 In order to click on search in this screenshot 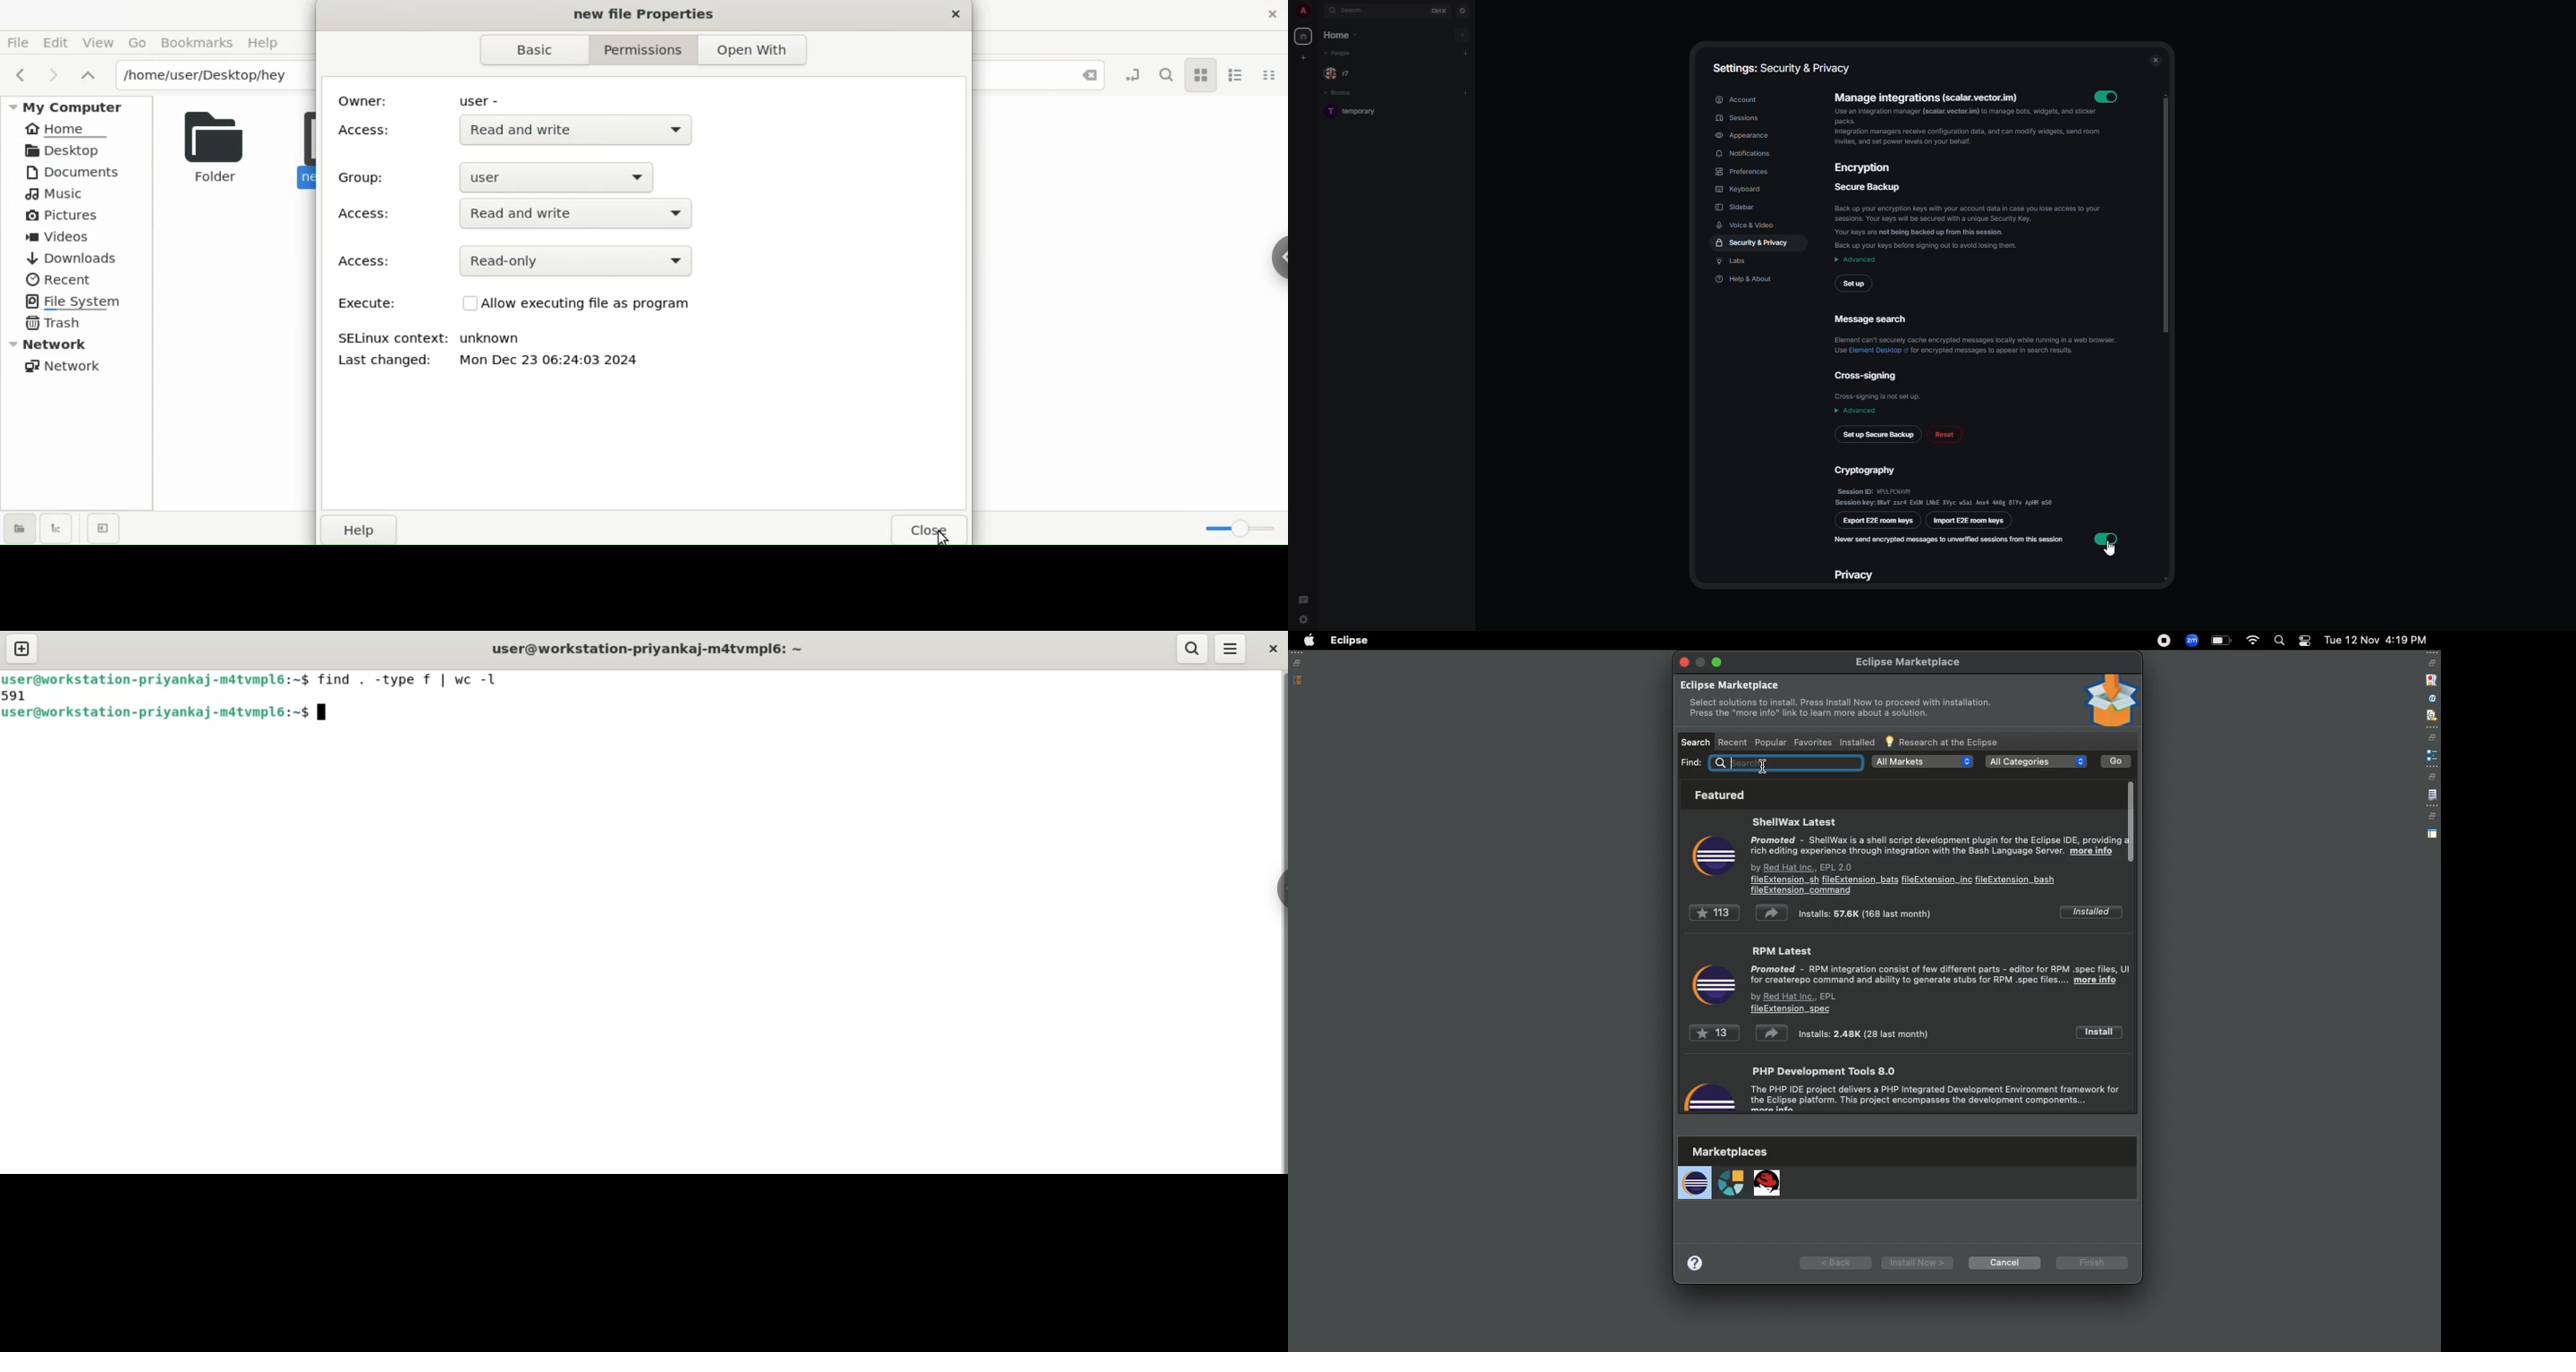, I will do `click(1353, 11)`.